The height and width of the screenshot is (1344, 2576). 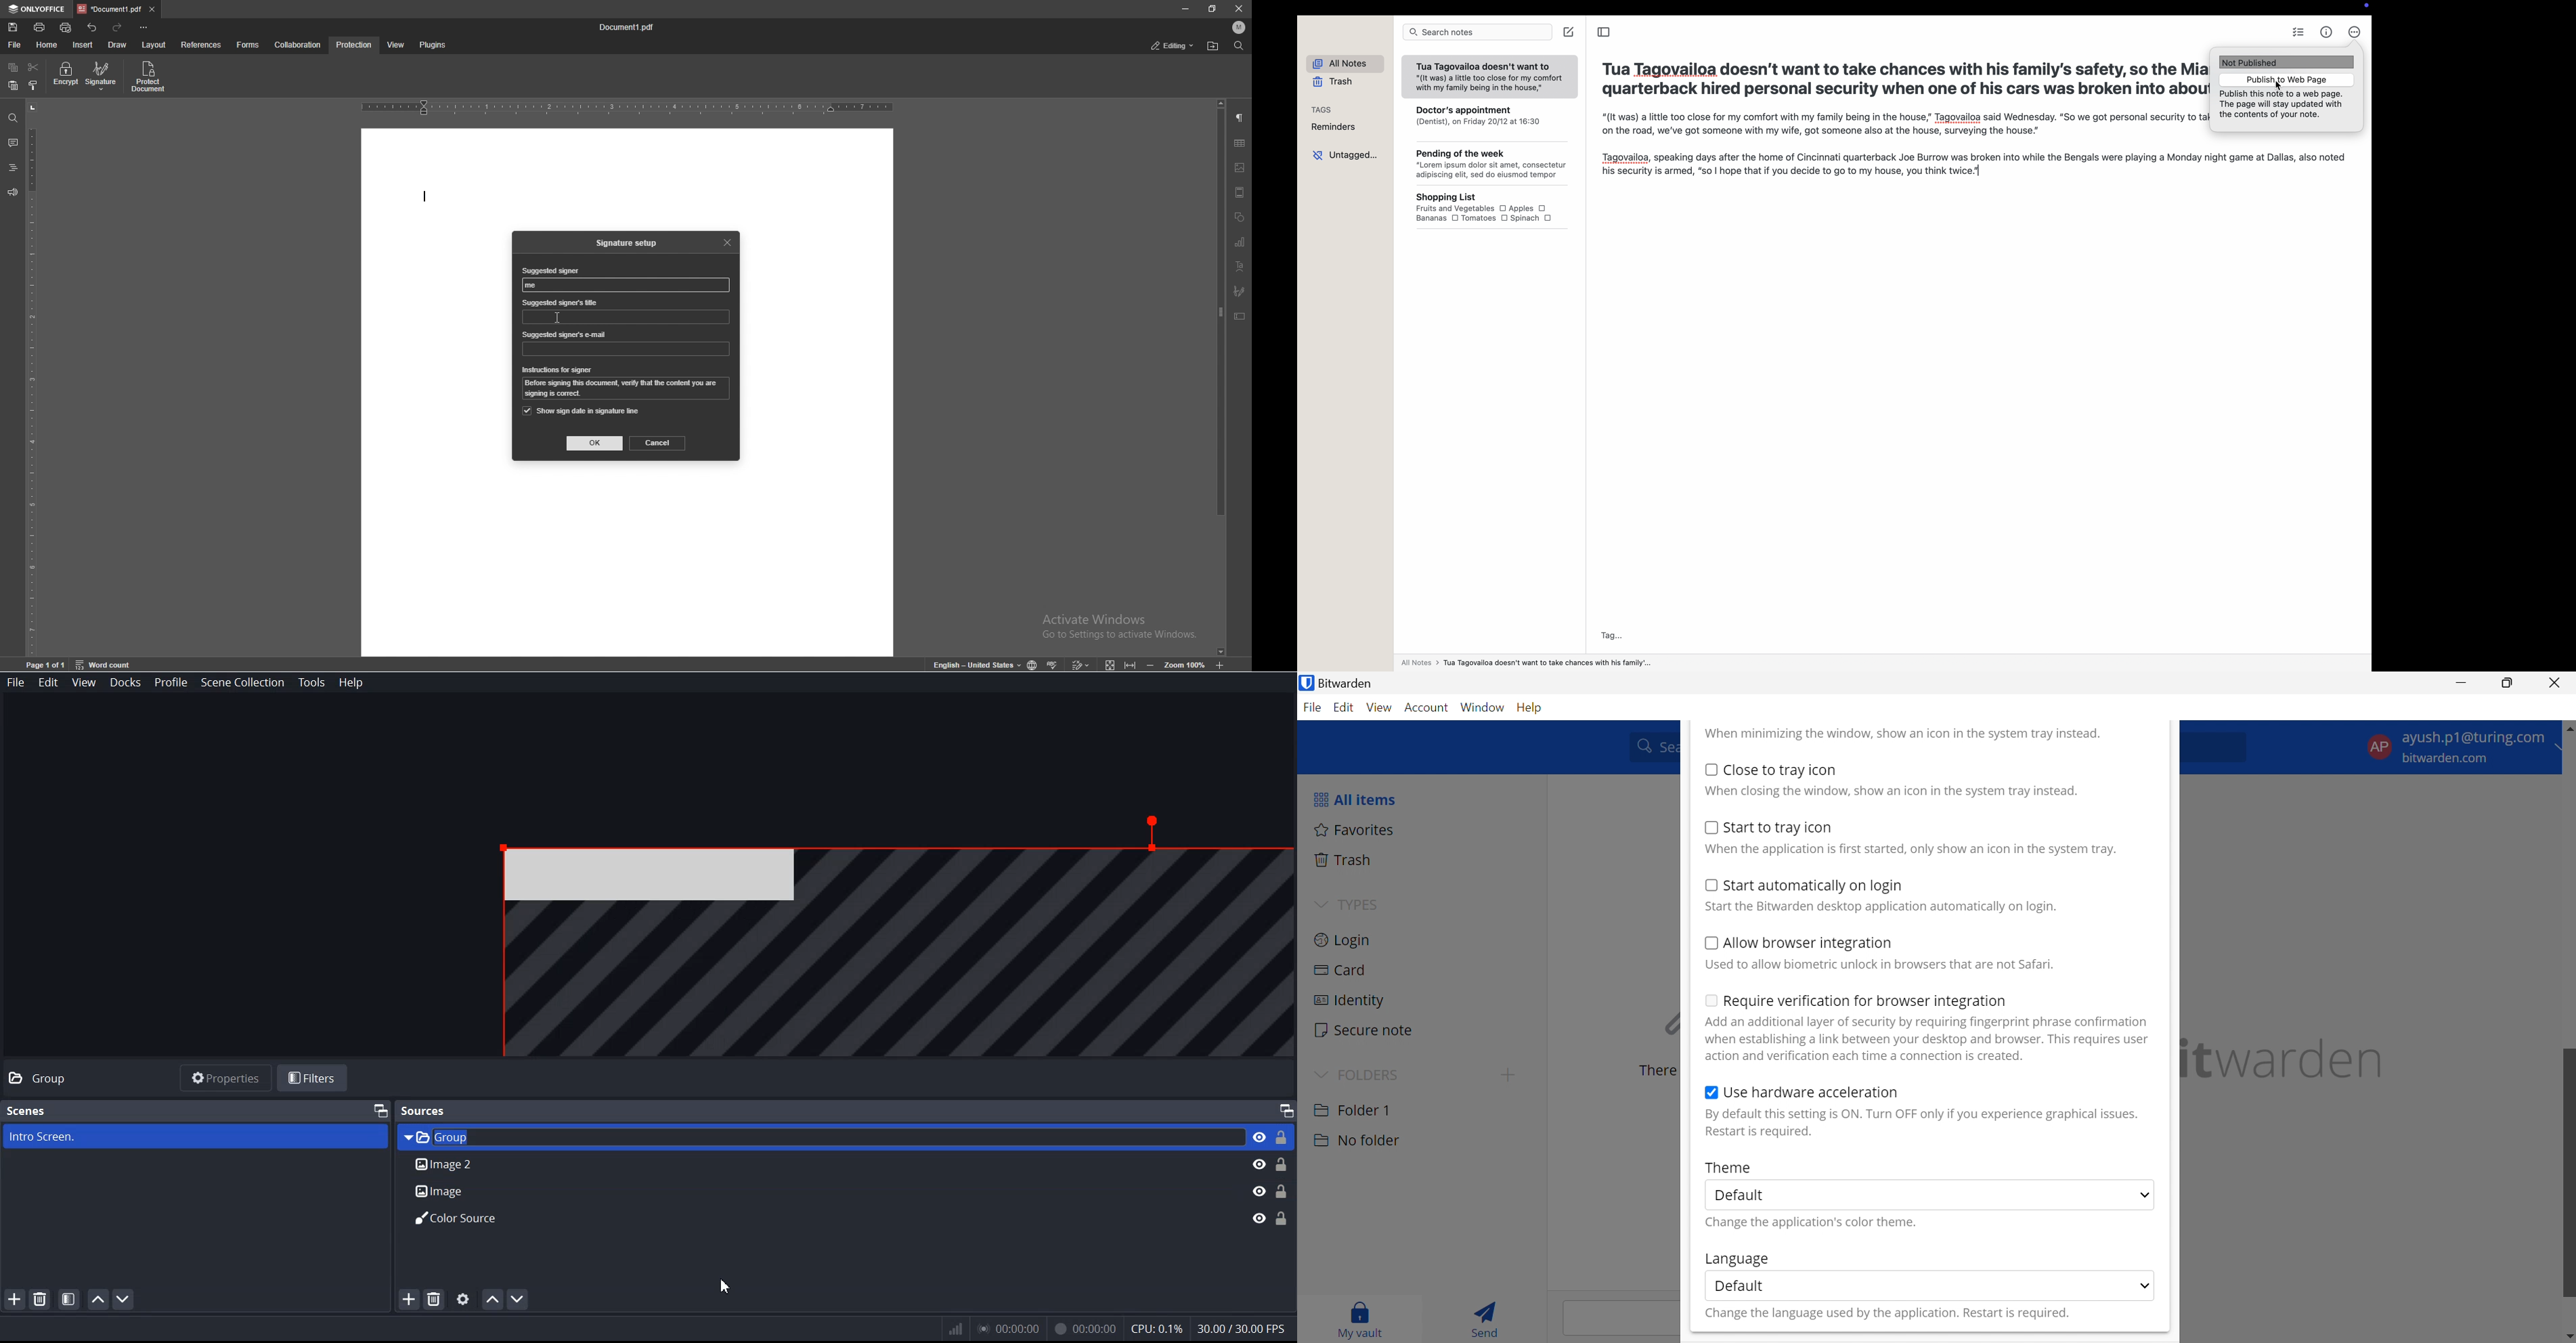 I want to click on Help, so click(x=349, y=682).